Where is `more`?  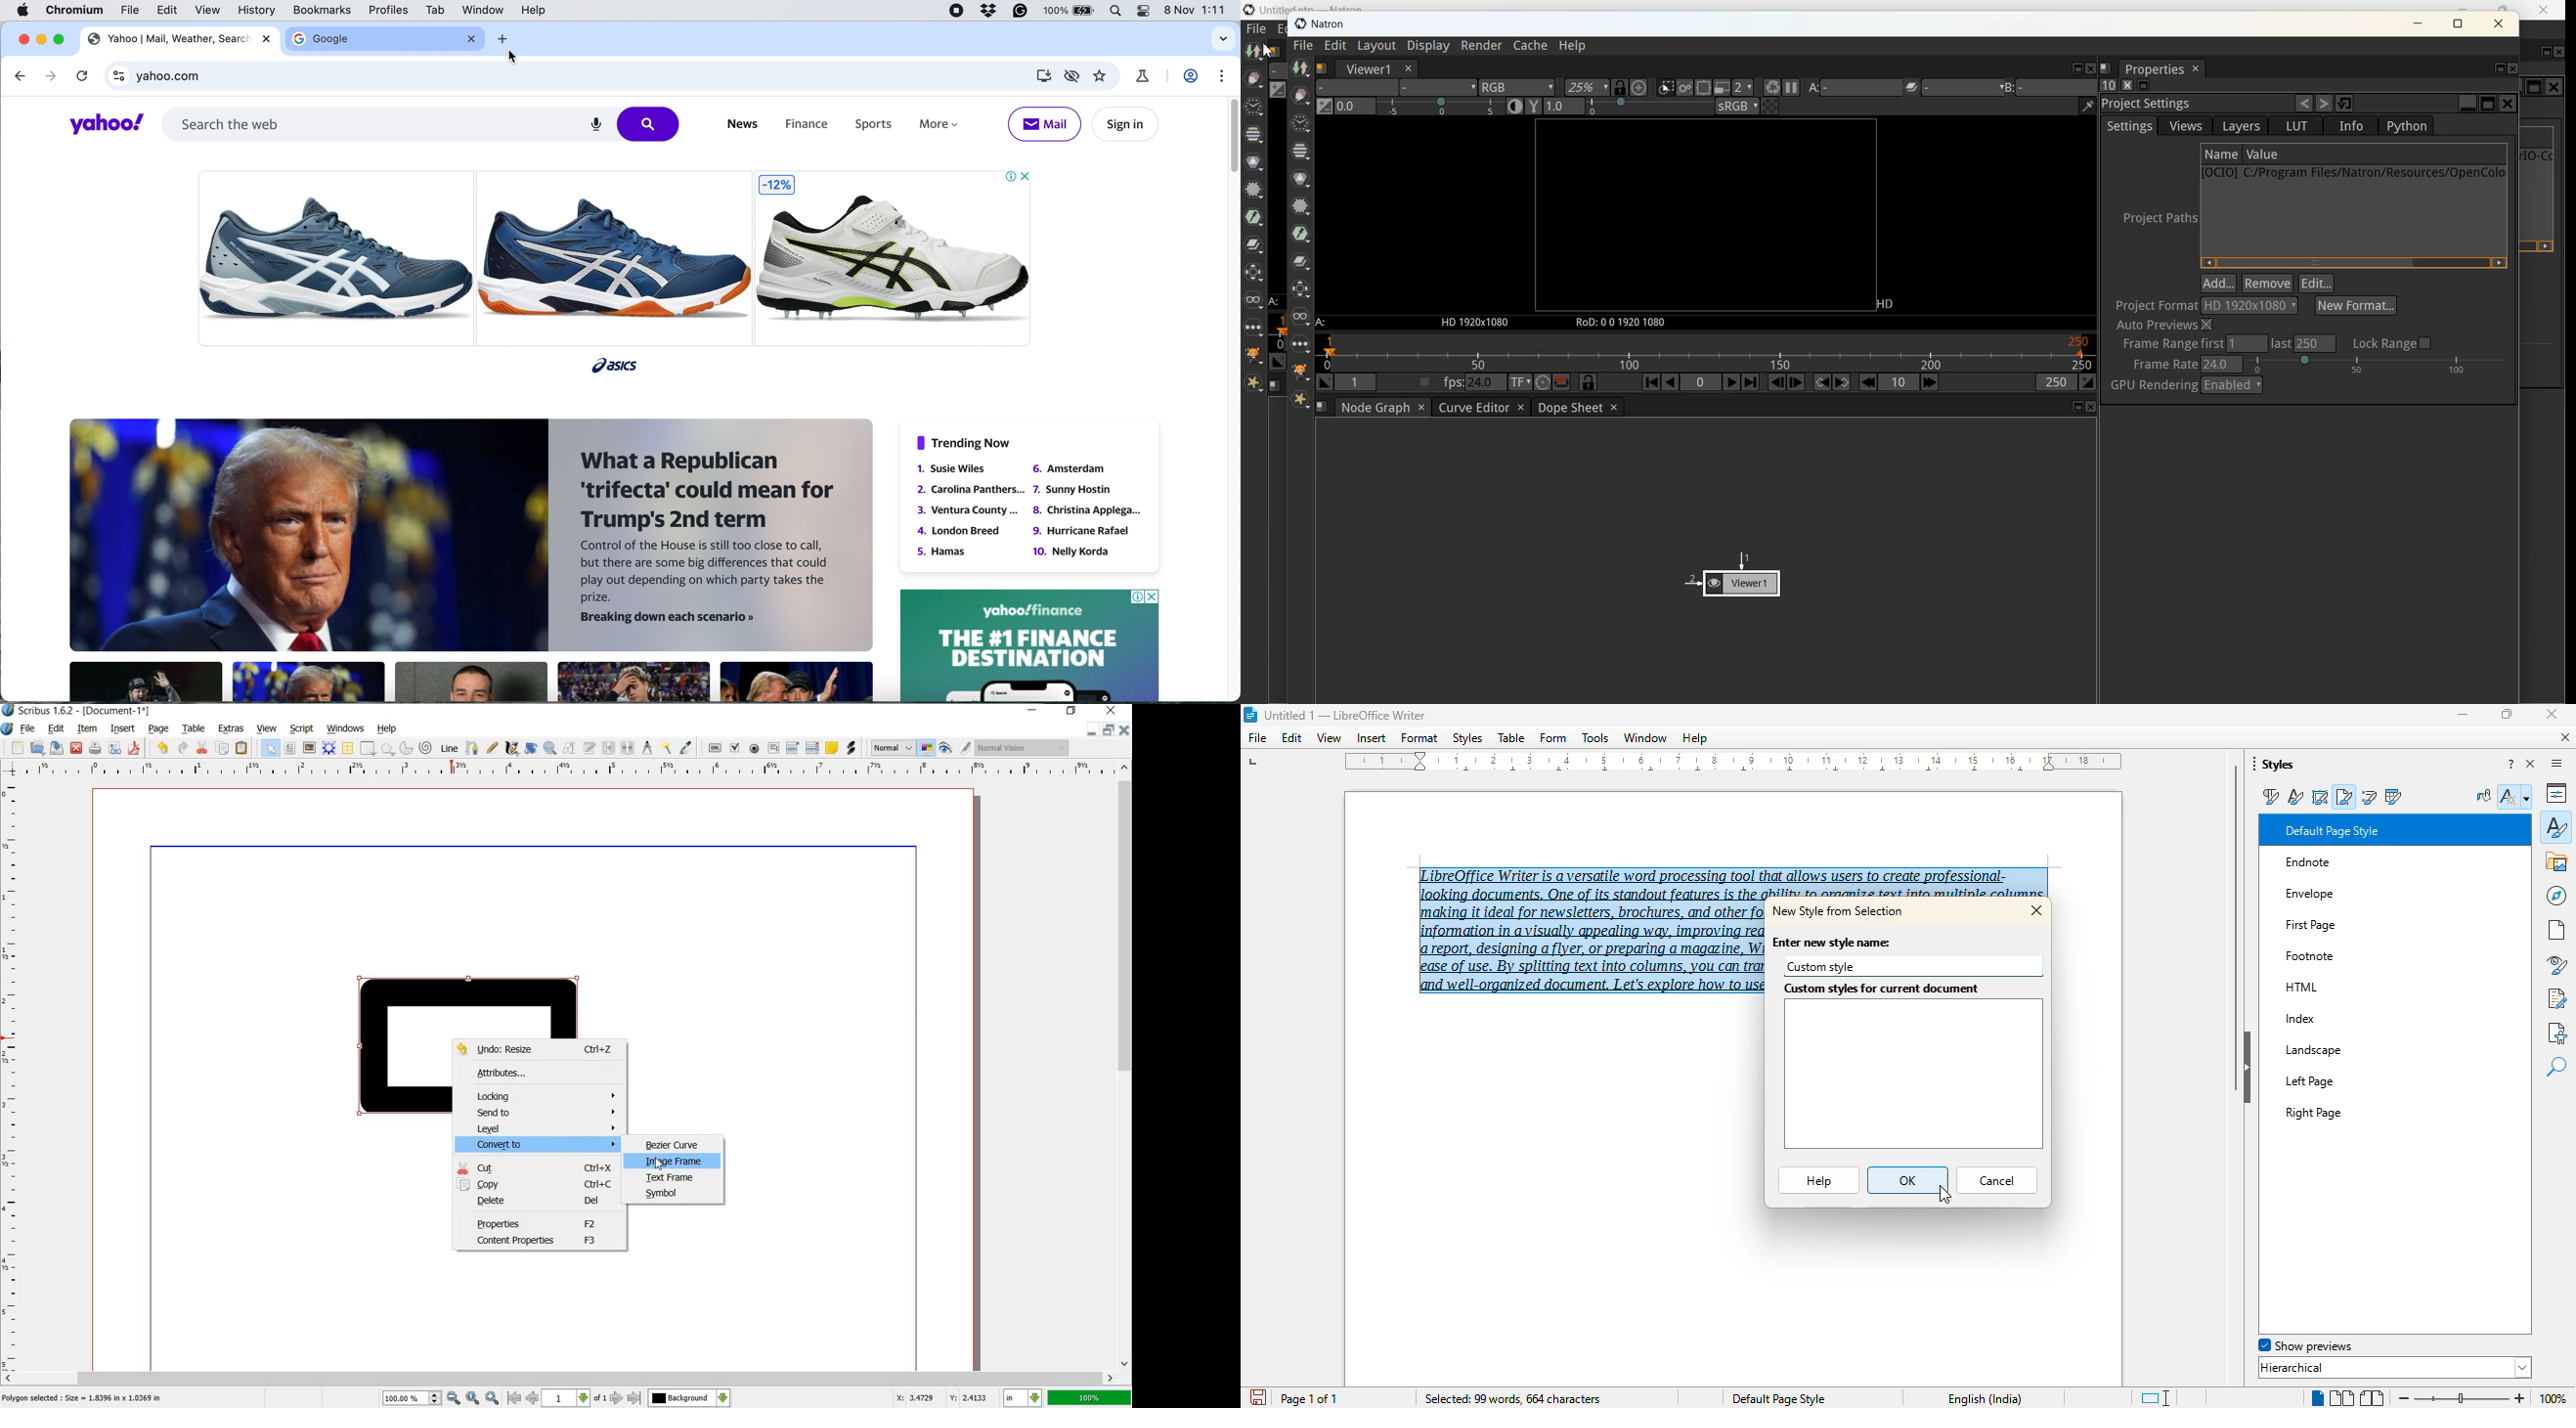
more is located at coordinates (943, 127).